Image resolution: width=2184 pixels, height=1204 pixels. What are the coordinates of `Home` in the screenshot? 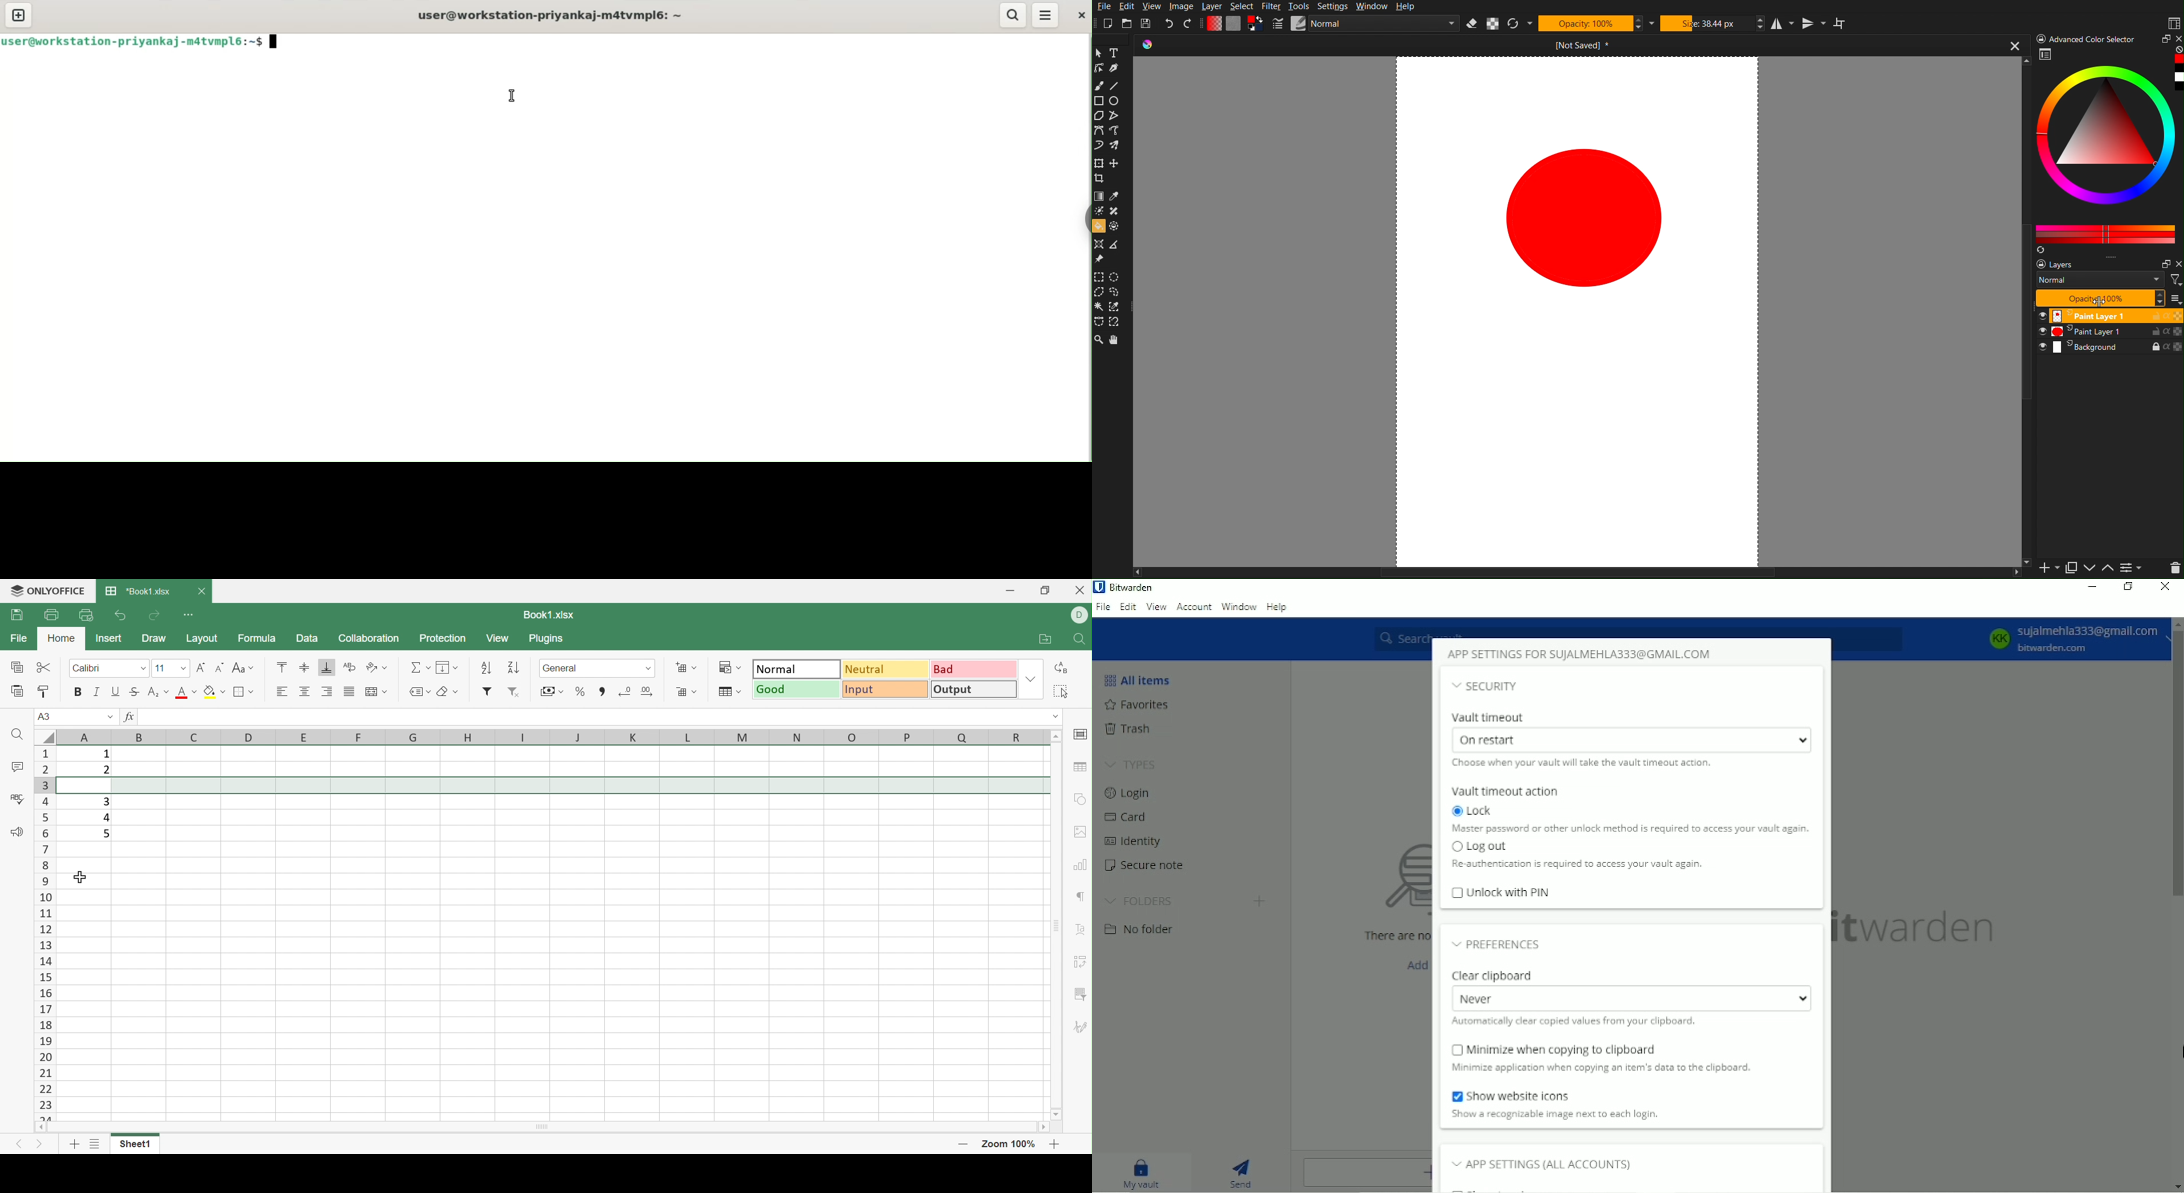 It's located at (60, 637).